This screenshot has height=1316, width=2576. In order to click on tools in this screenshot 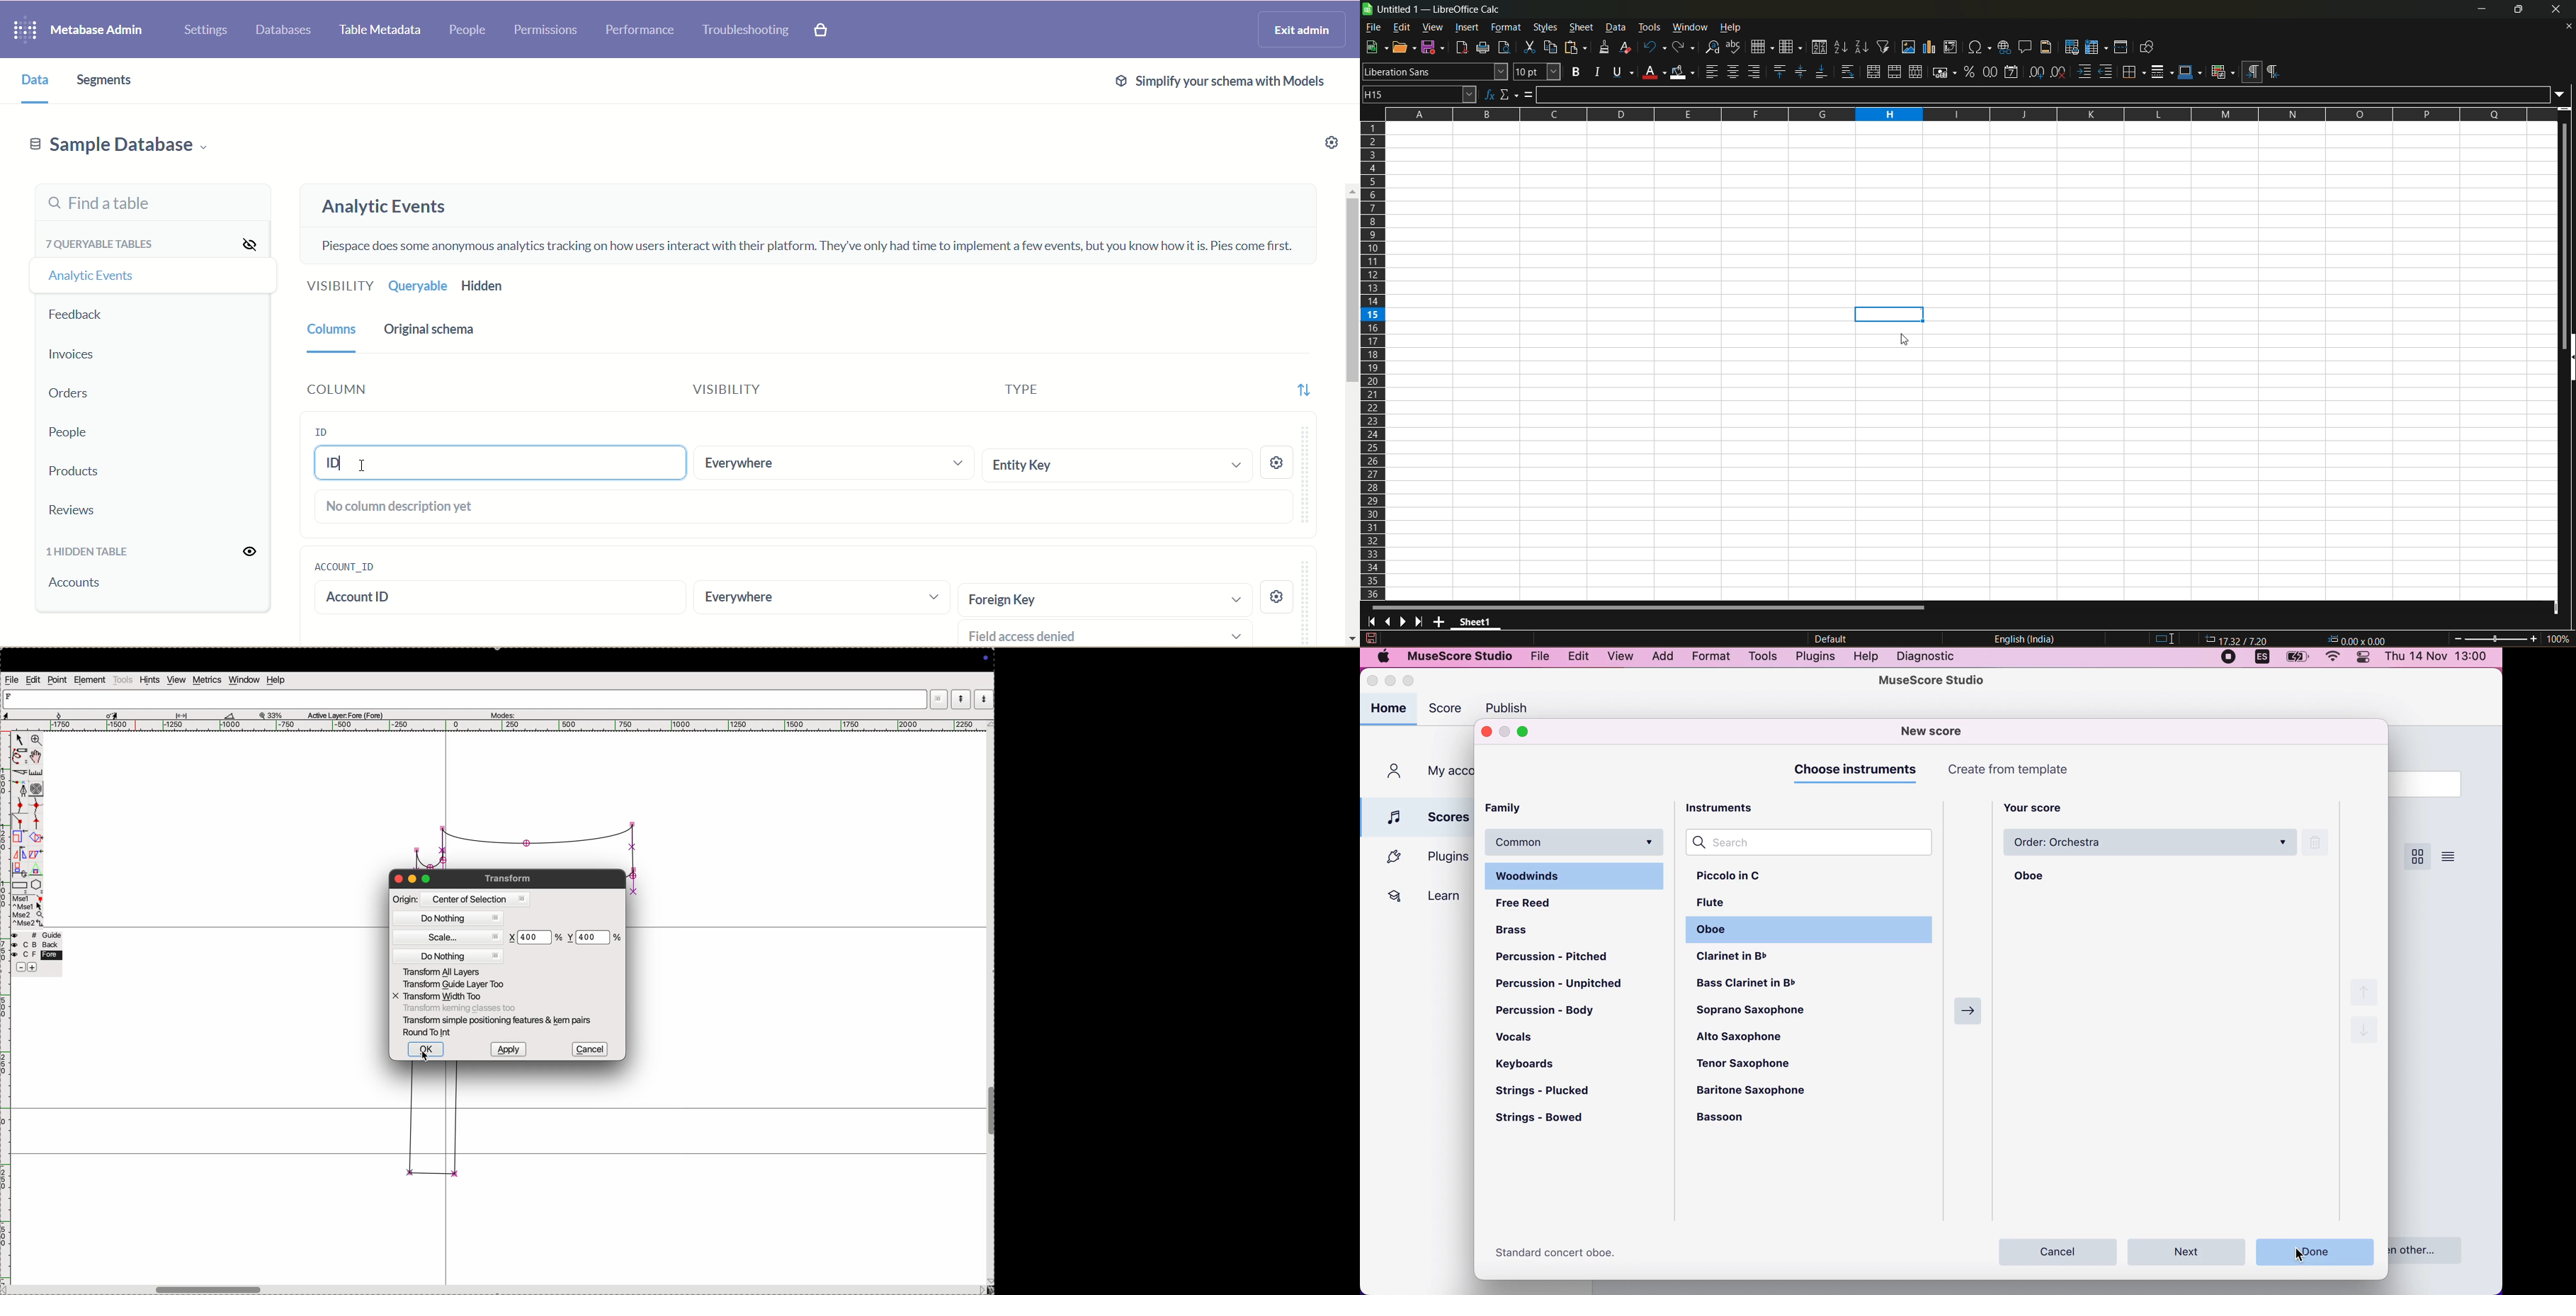, I will do `click(123, 679)`.